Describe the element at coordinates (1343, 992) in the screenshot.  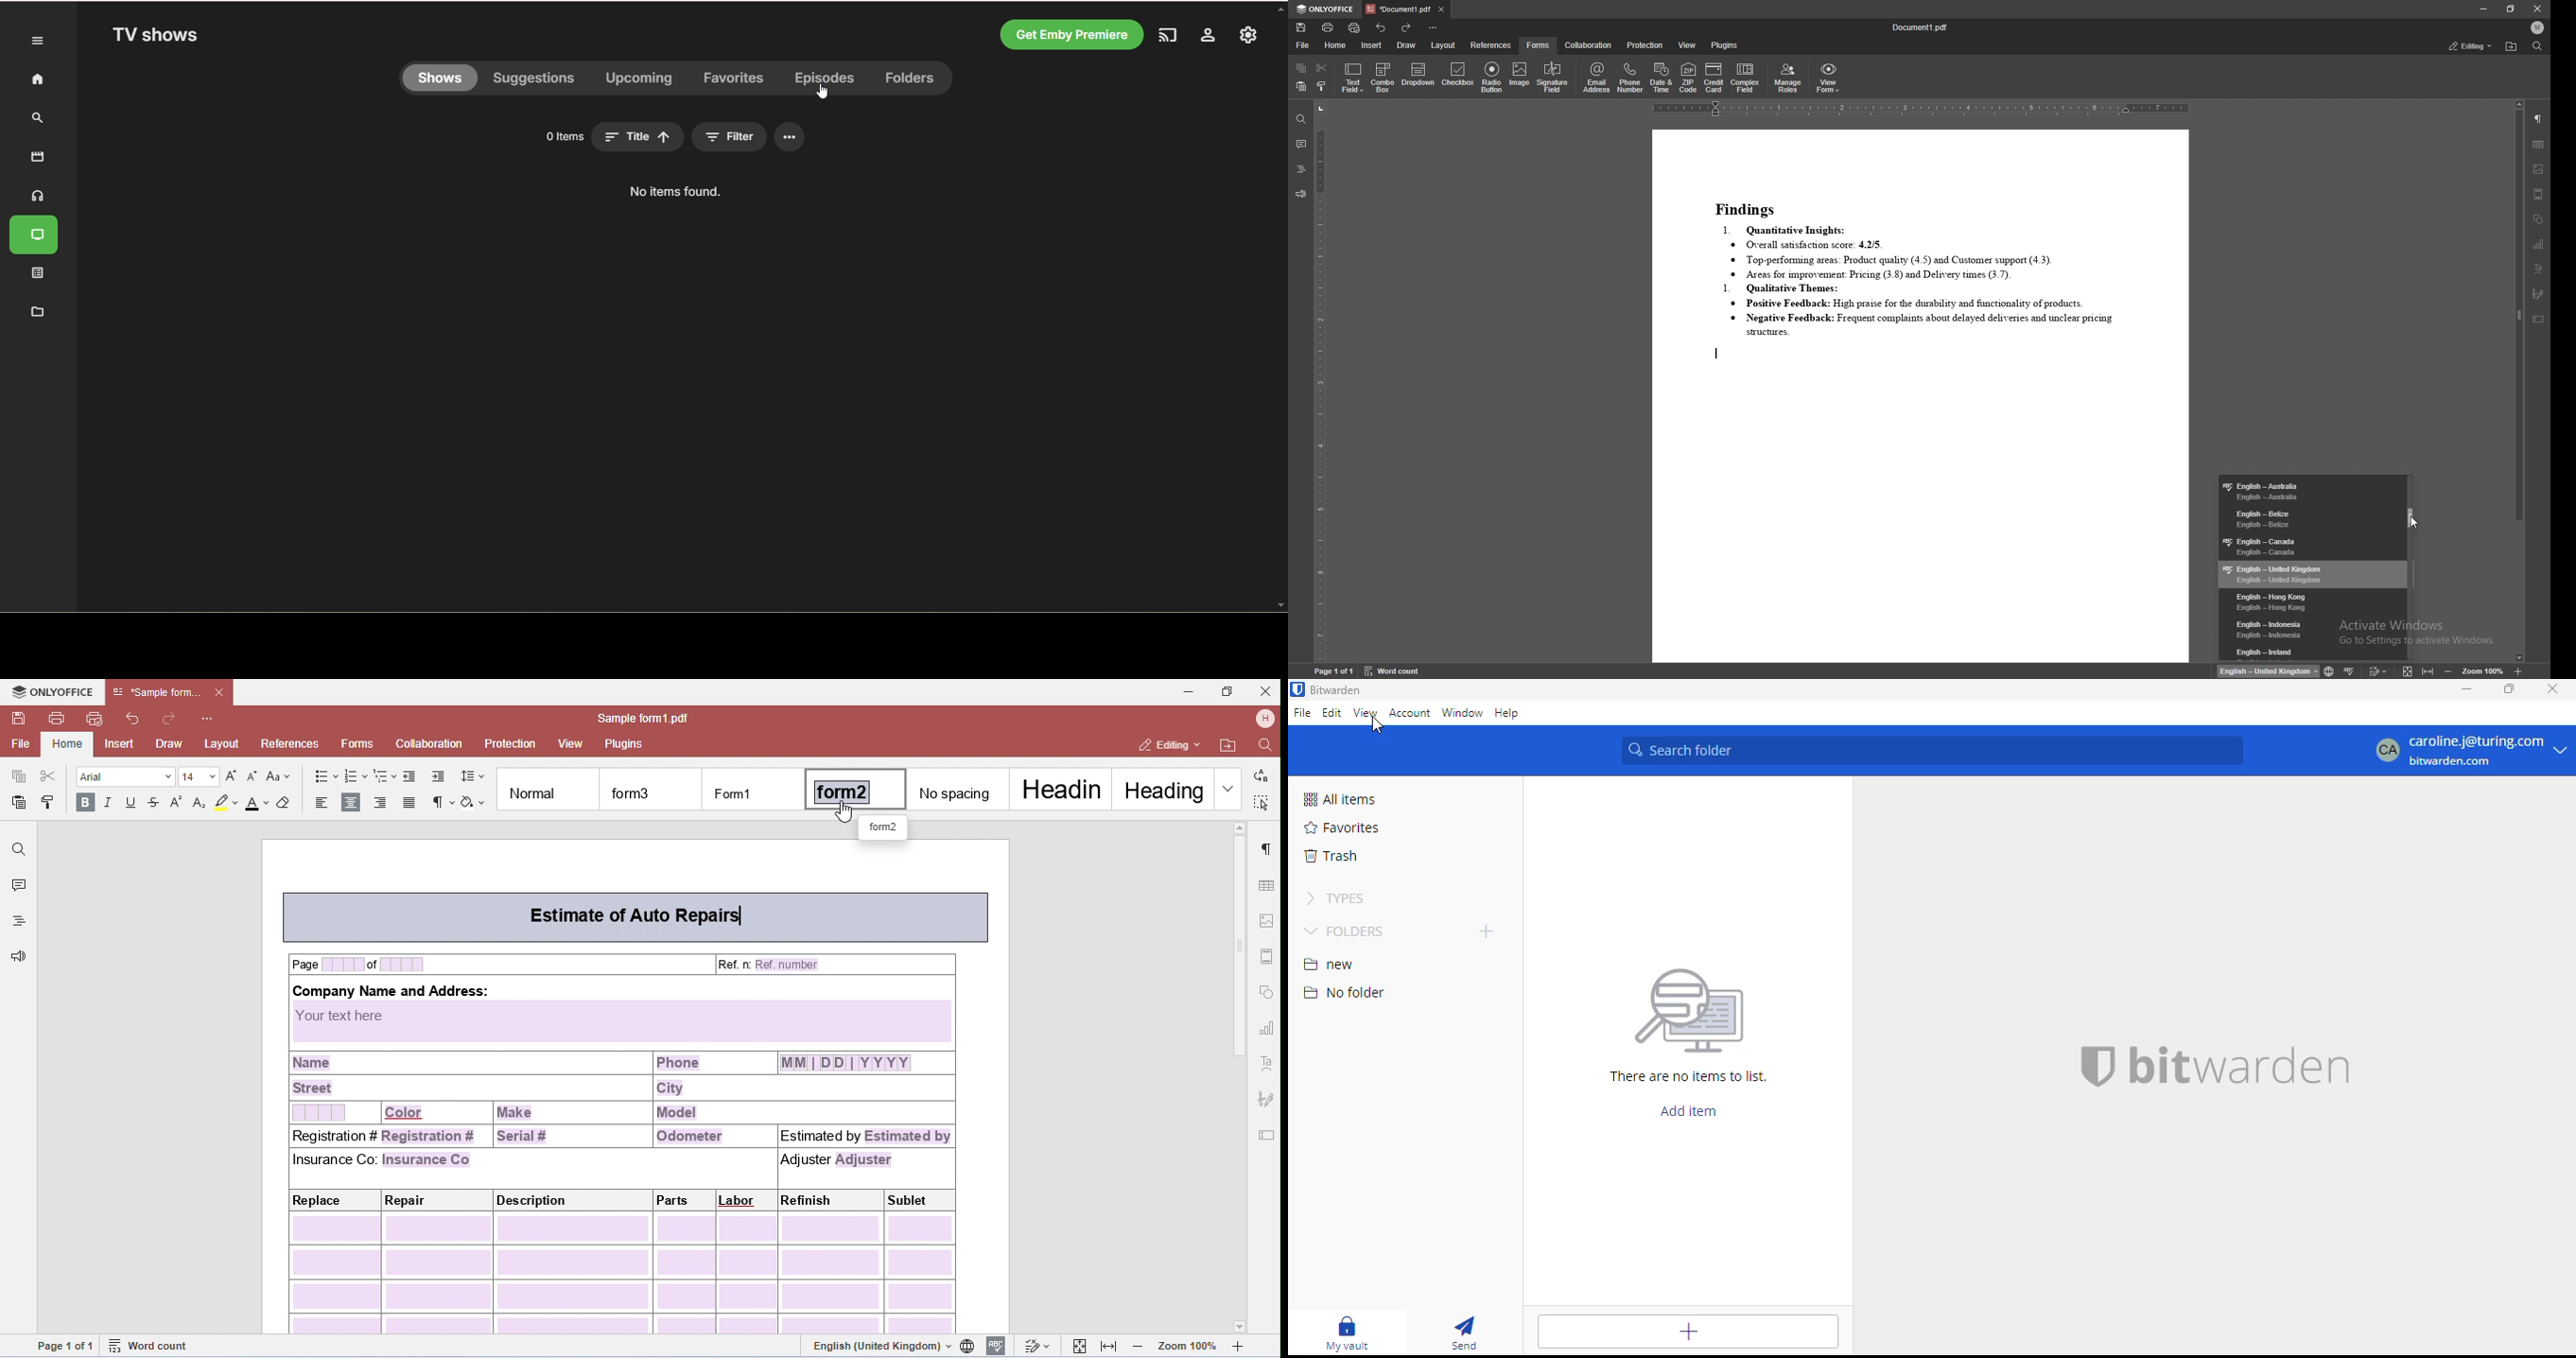
I see `no folder` at that location.